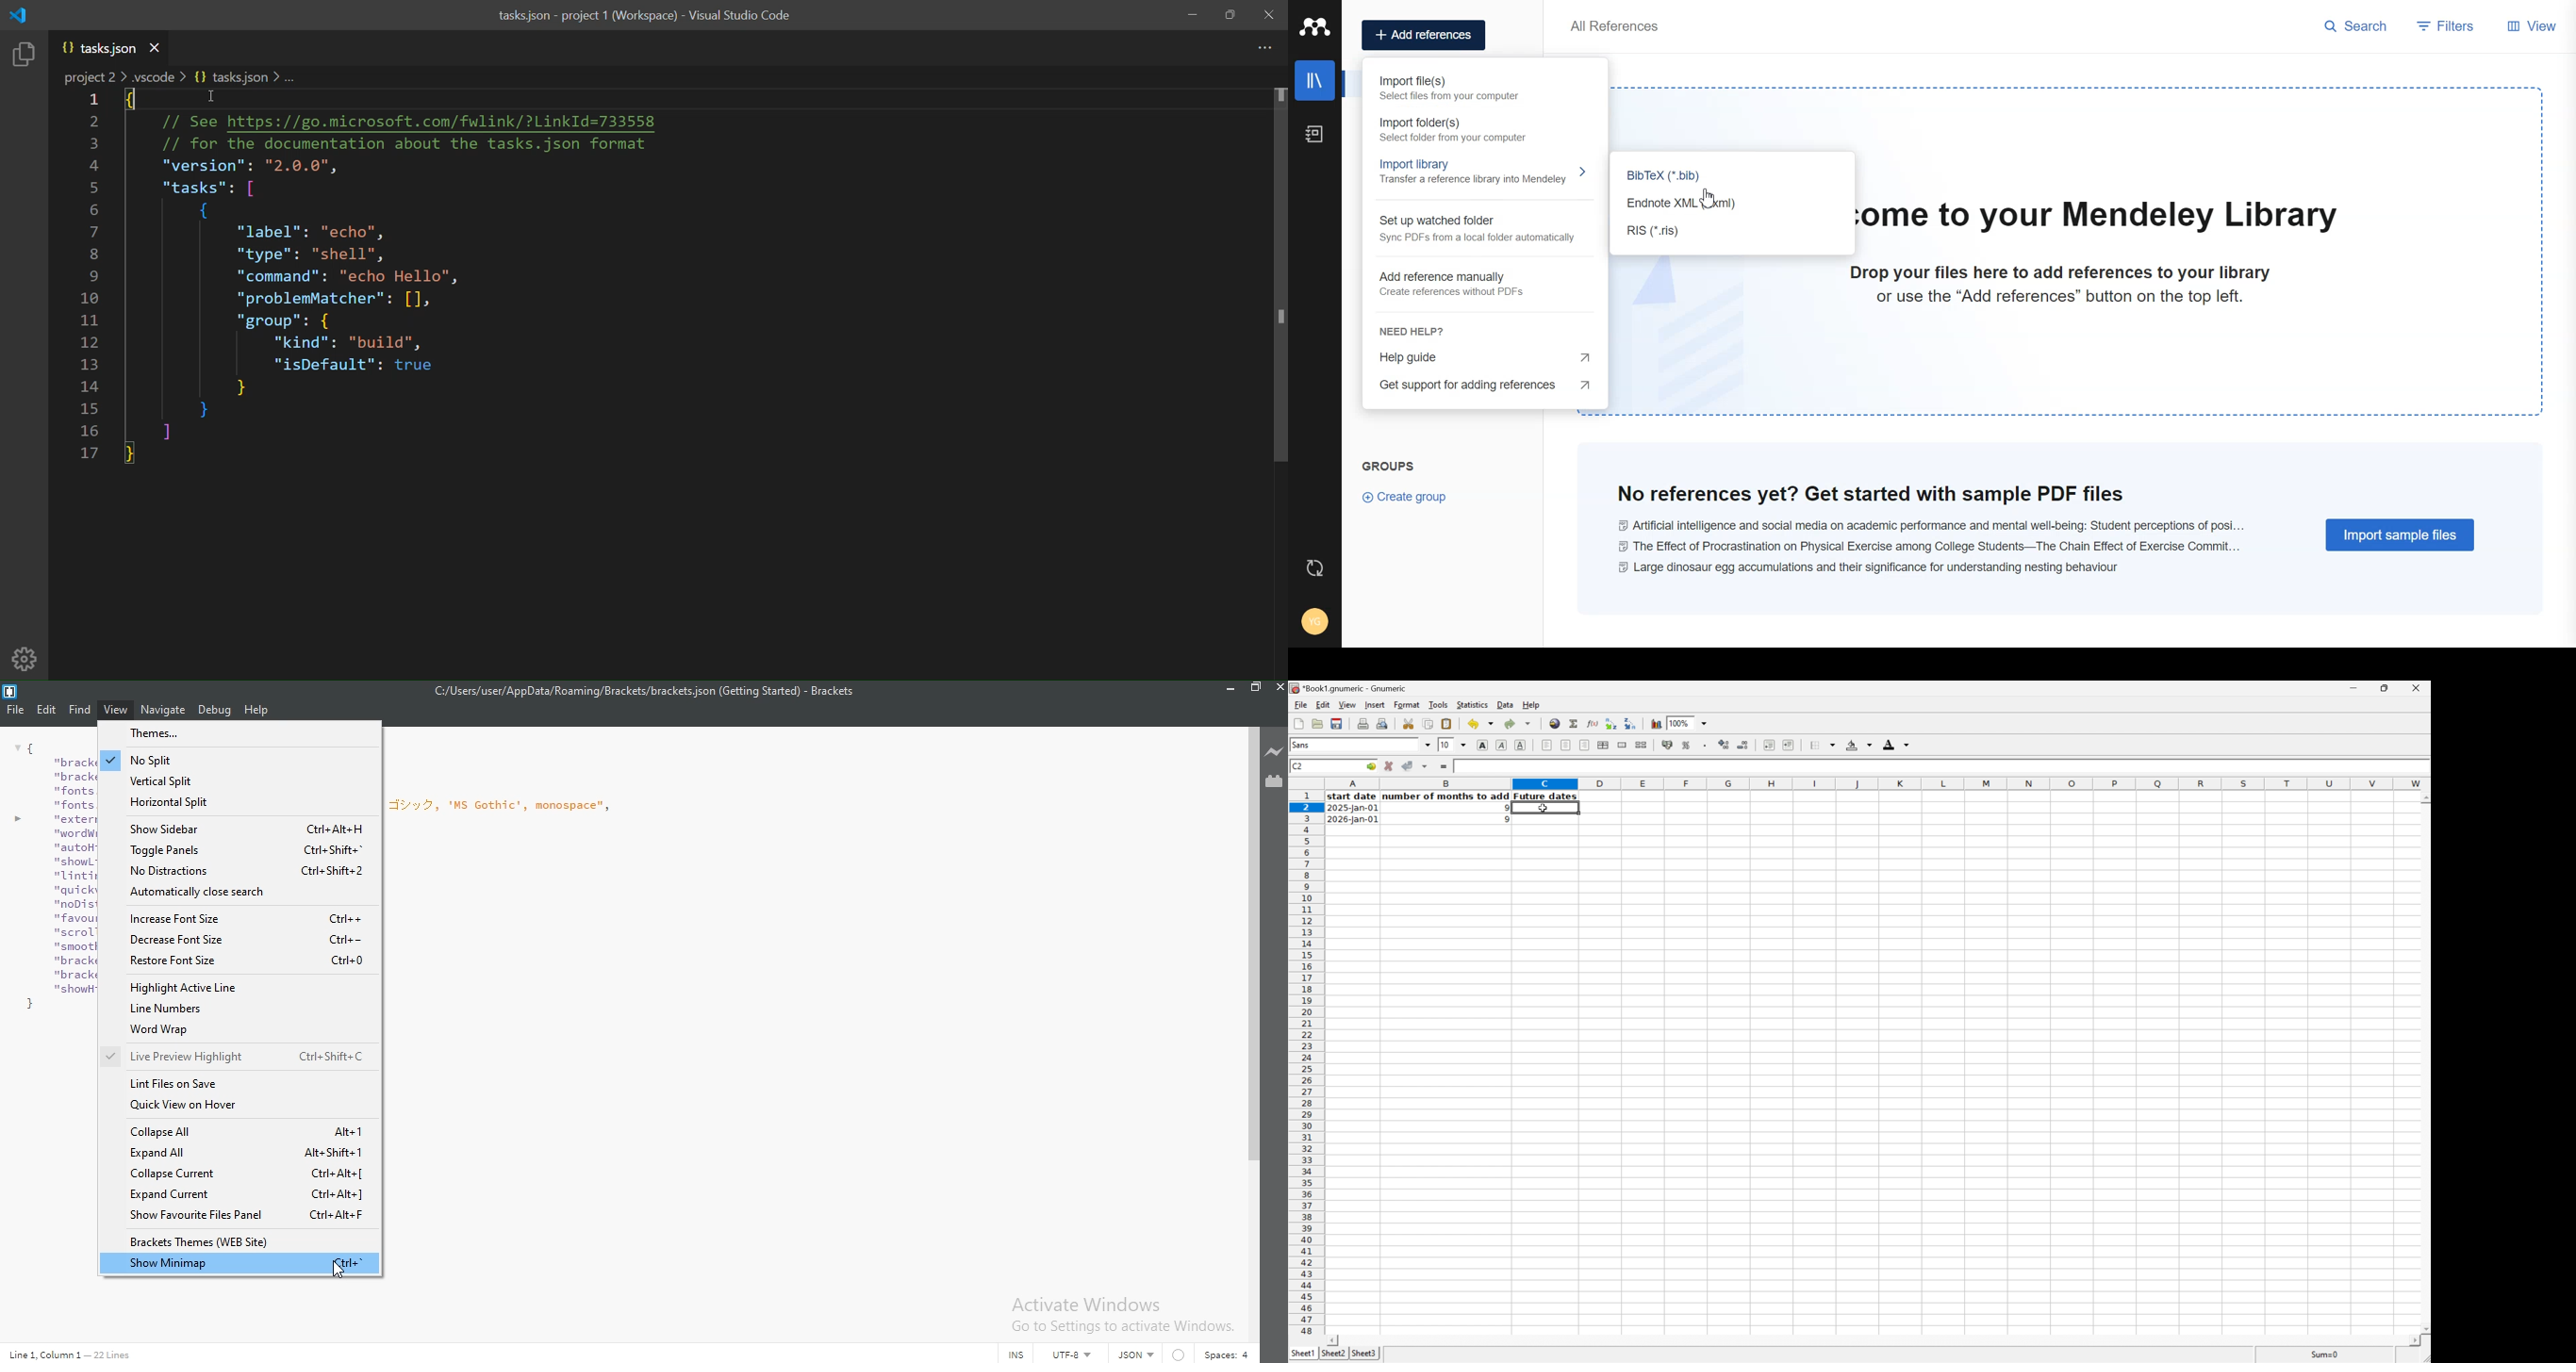 The height and width of the screenshot is (1372, 2576). I want to click on Sheet3, so click(1365, 1354).